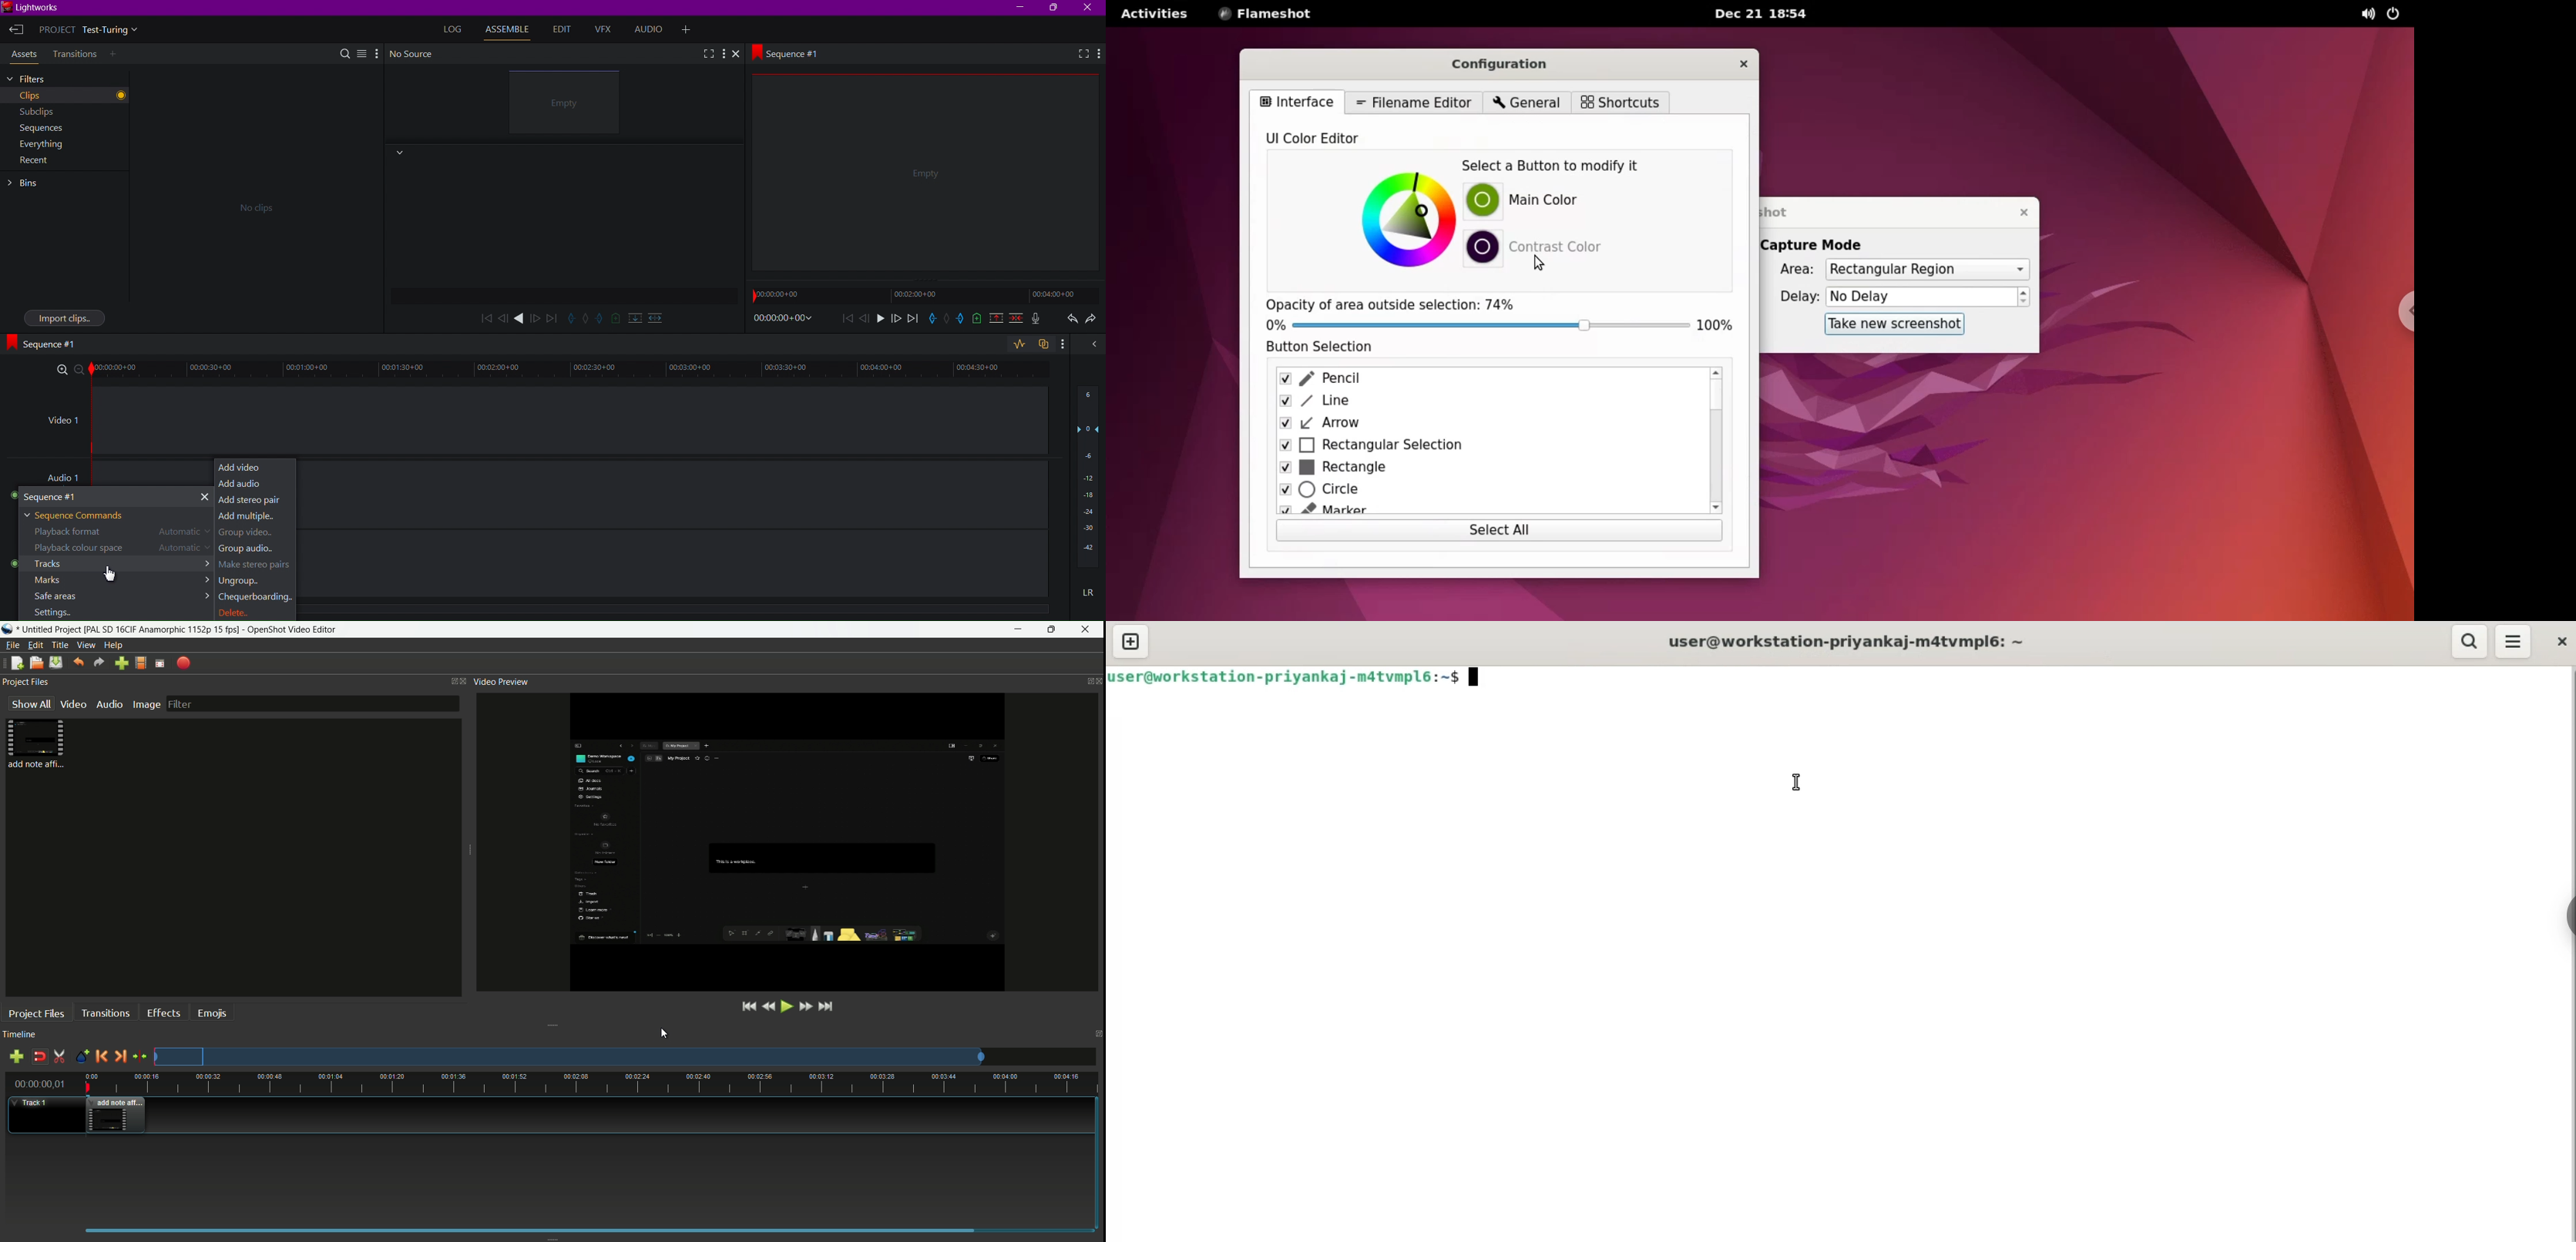 The width and height of the screenshot is (2576, 1260). I want to click on Group audio, so click(251, 550).